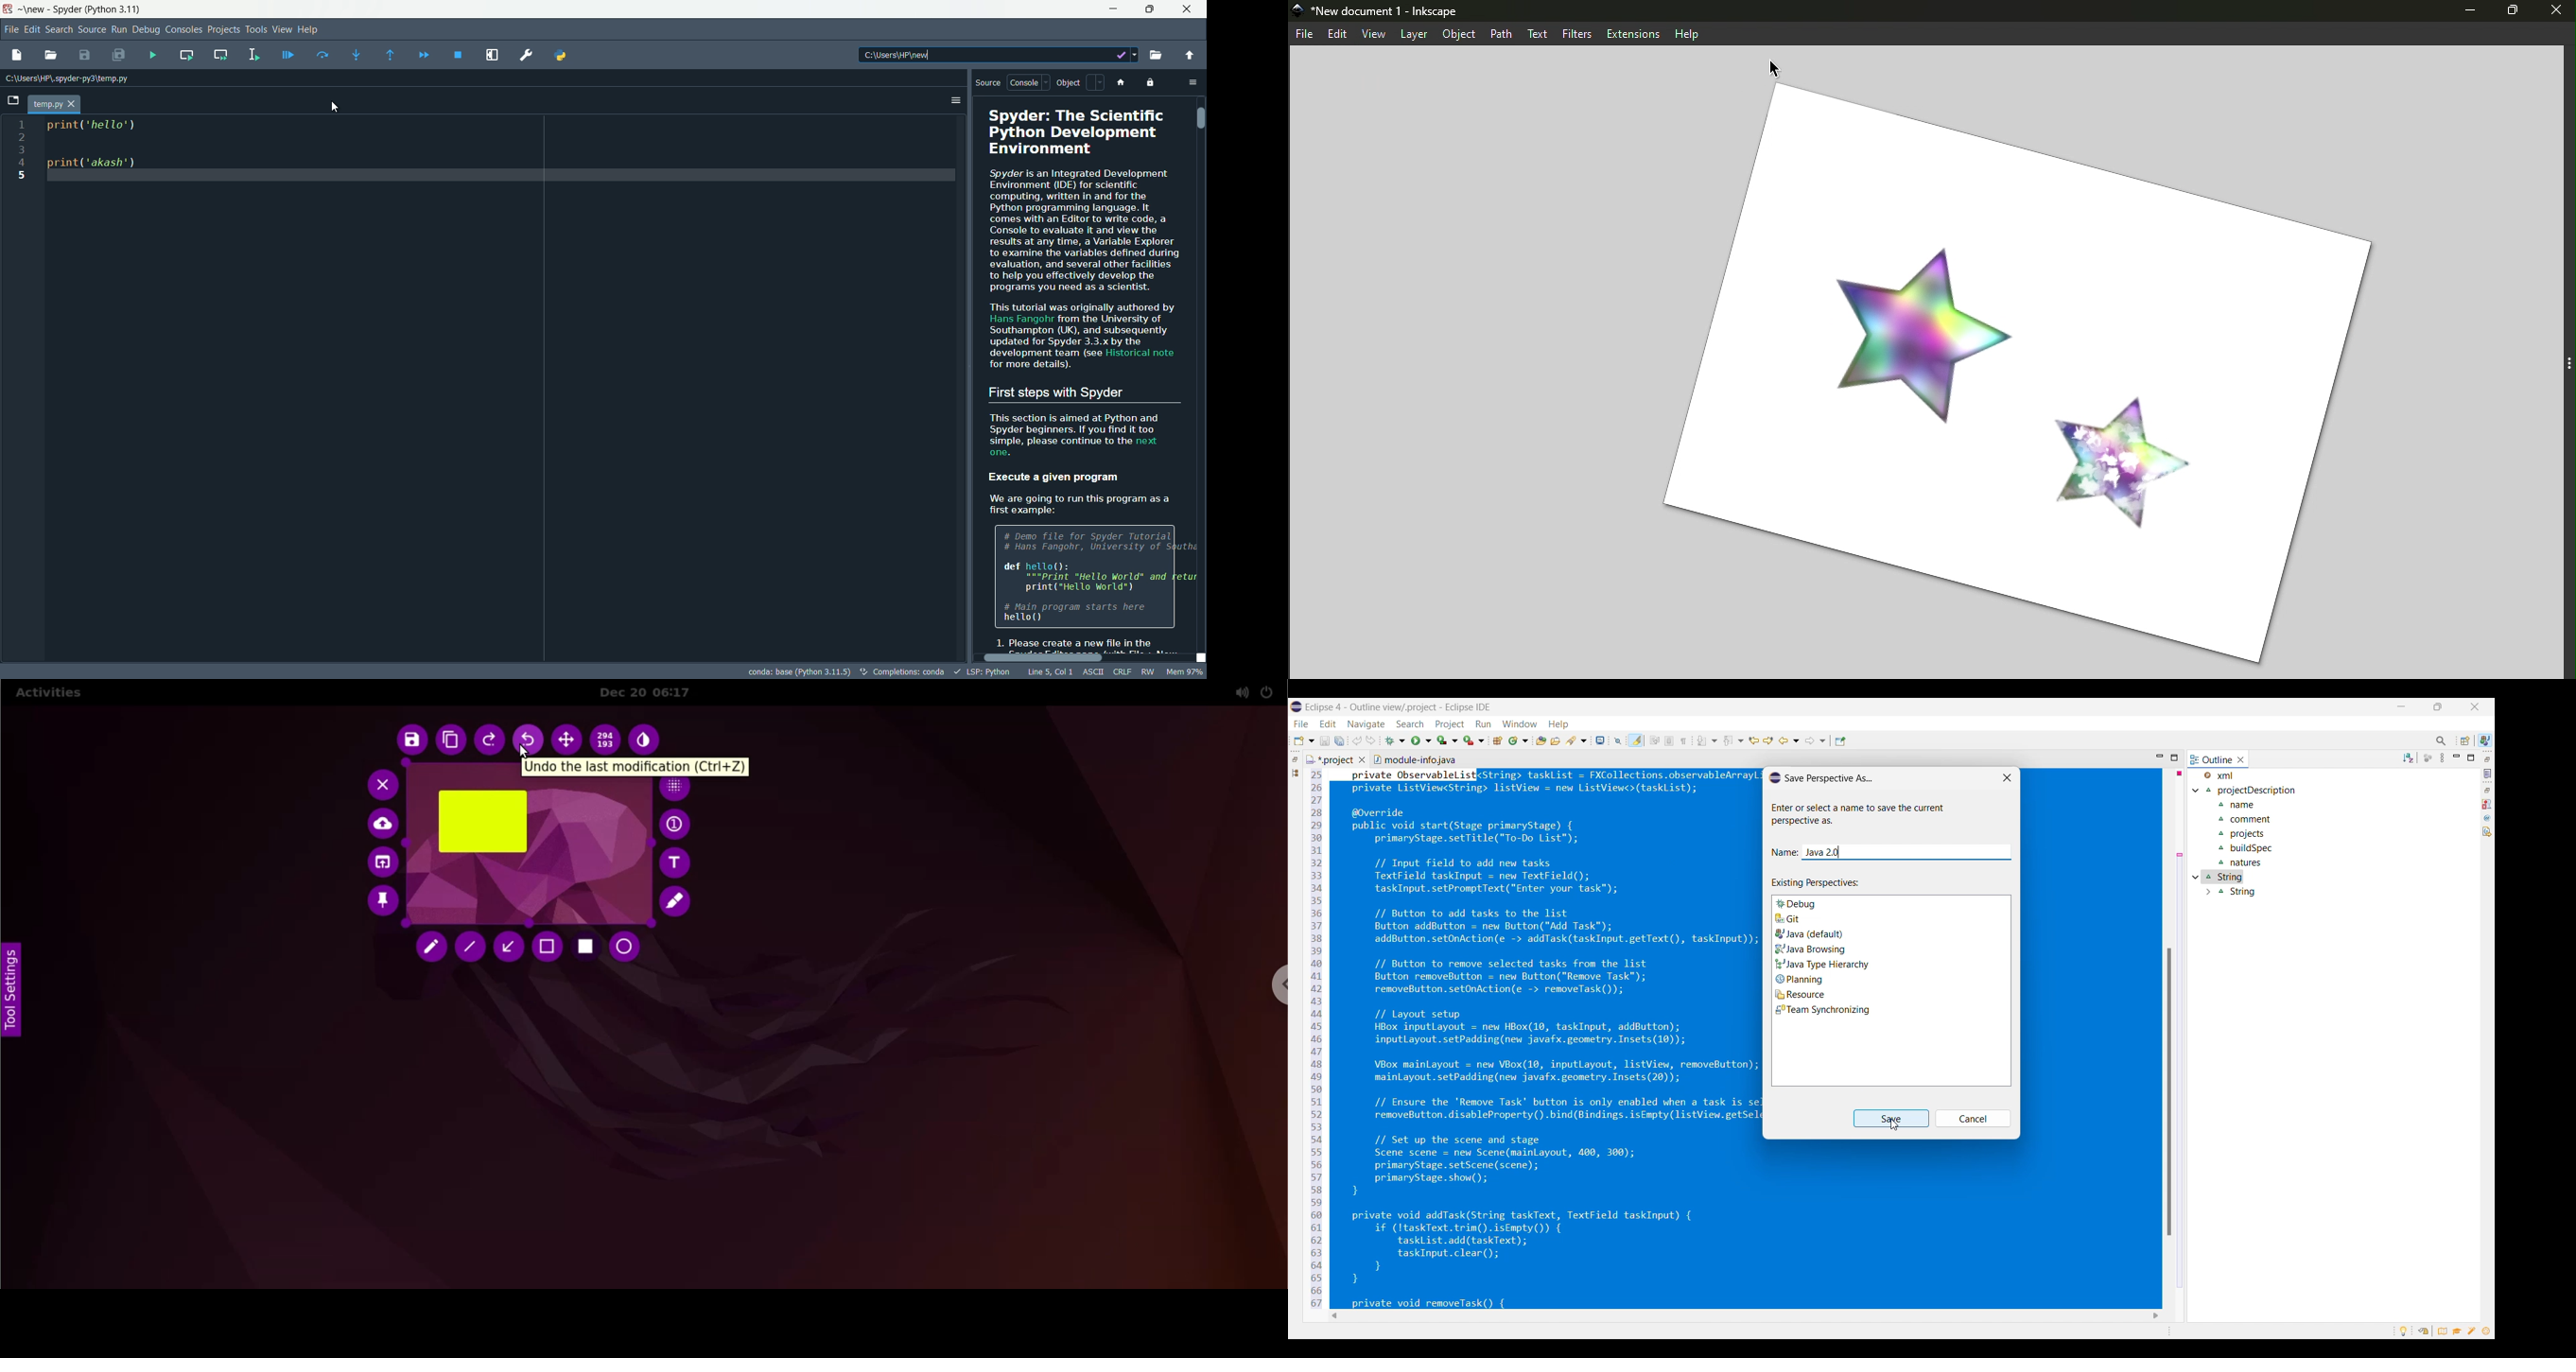 The height and width of the screenshot is (1372, 2576). What do you see at coordinates (2554, 12) in the screenshot?
I see `Close` at bounding box center [2554, 12].